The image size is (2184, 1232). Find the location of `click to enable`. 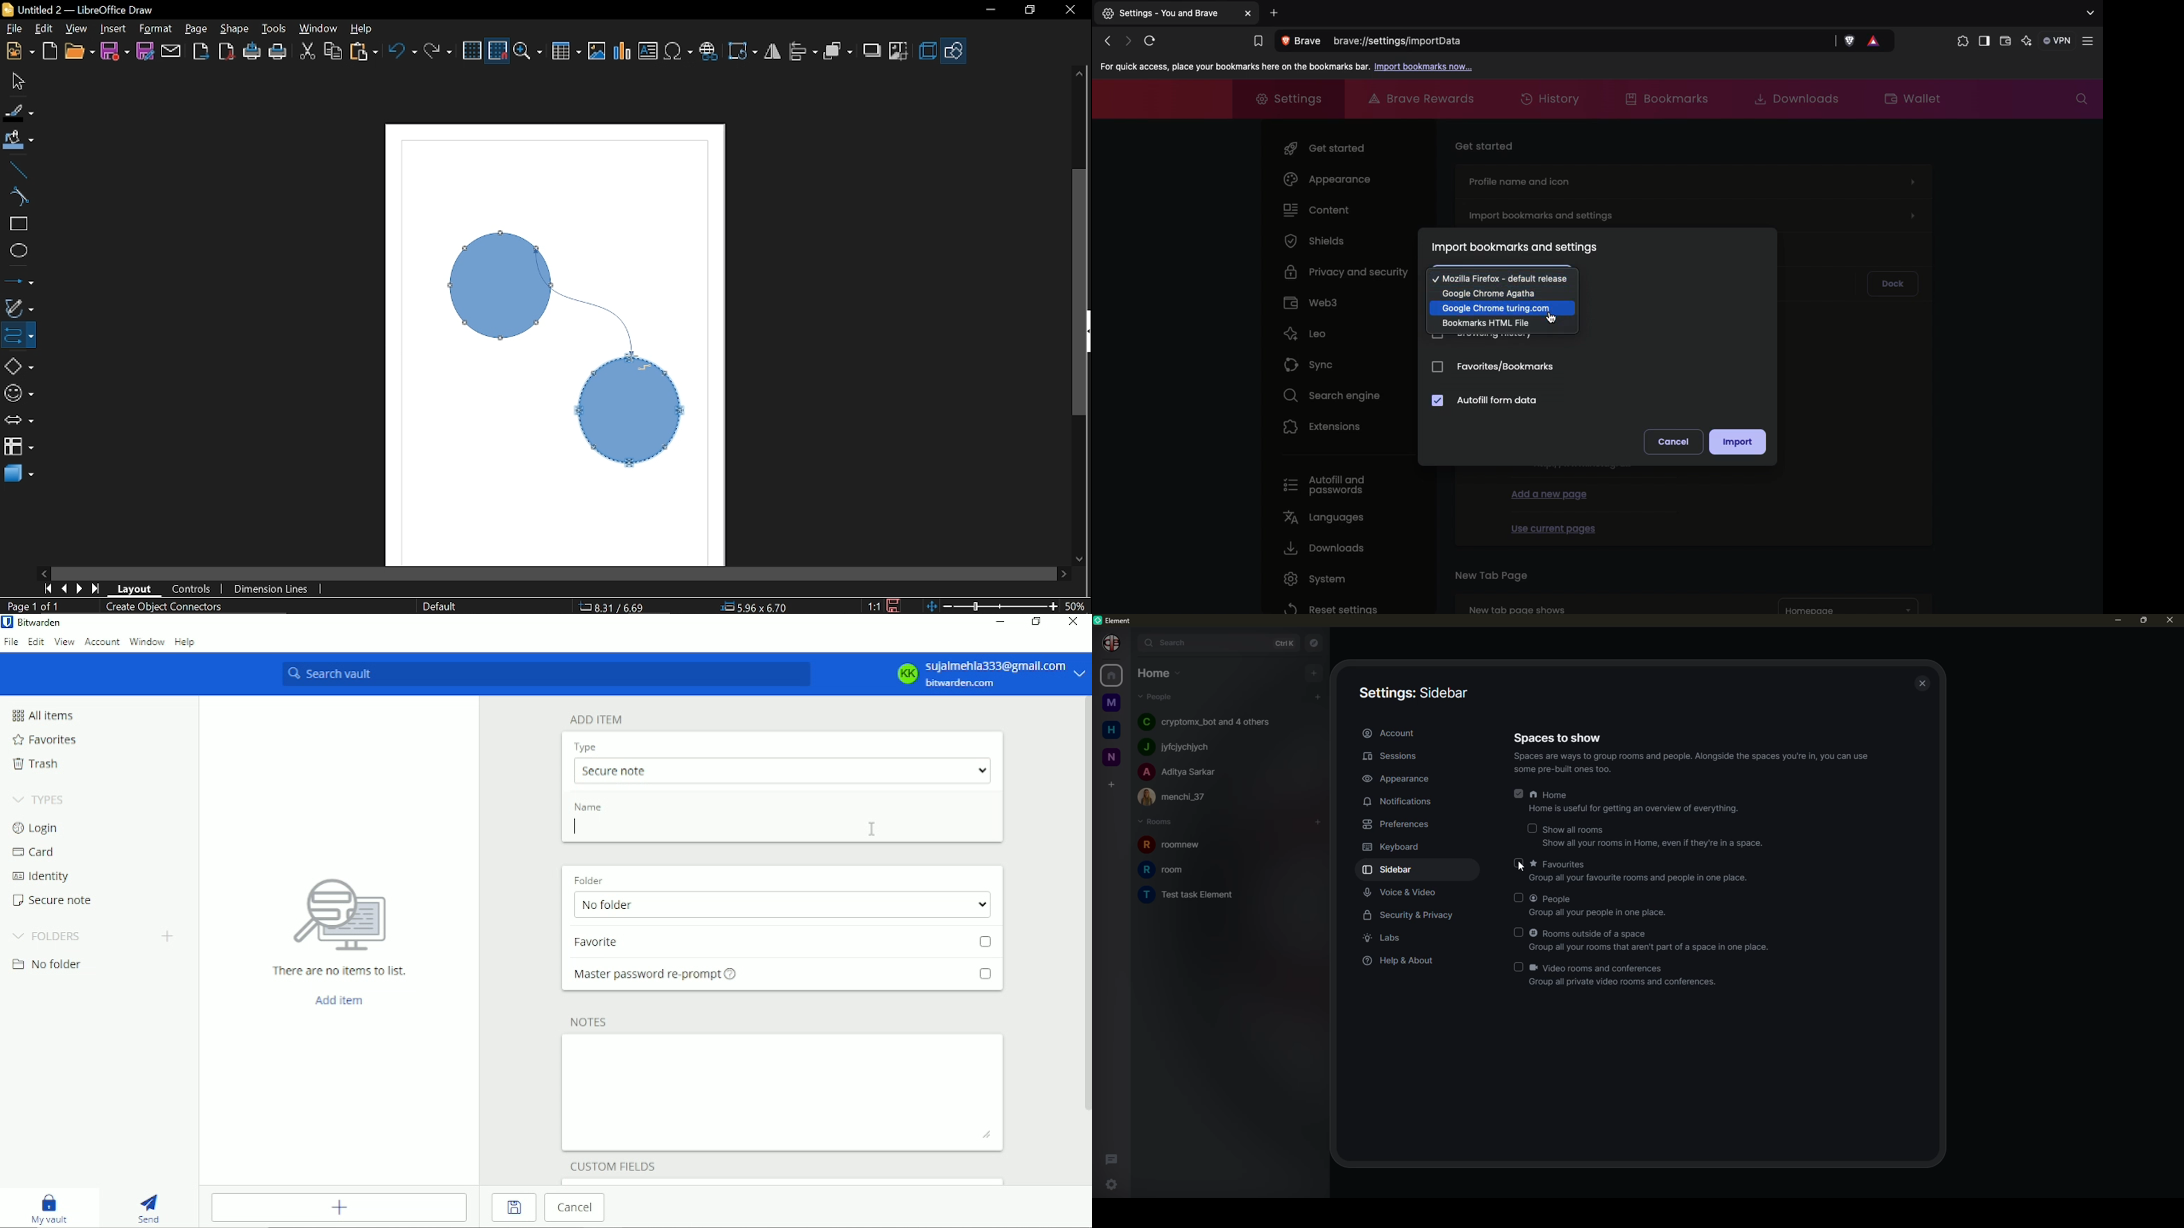

click to enable is located at coordinates (1520, 967).